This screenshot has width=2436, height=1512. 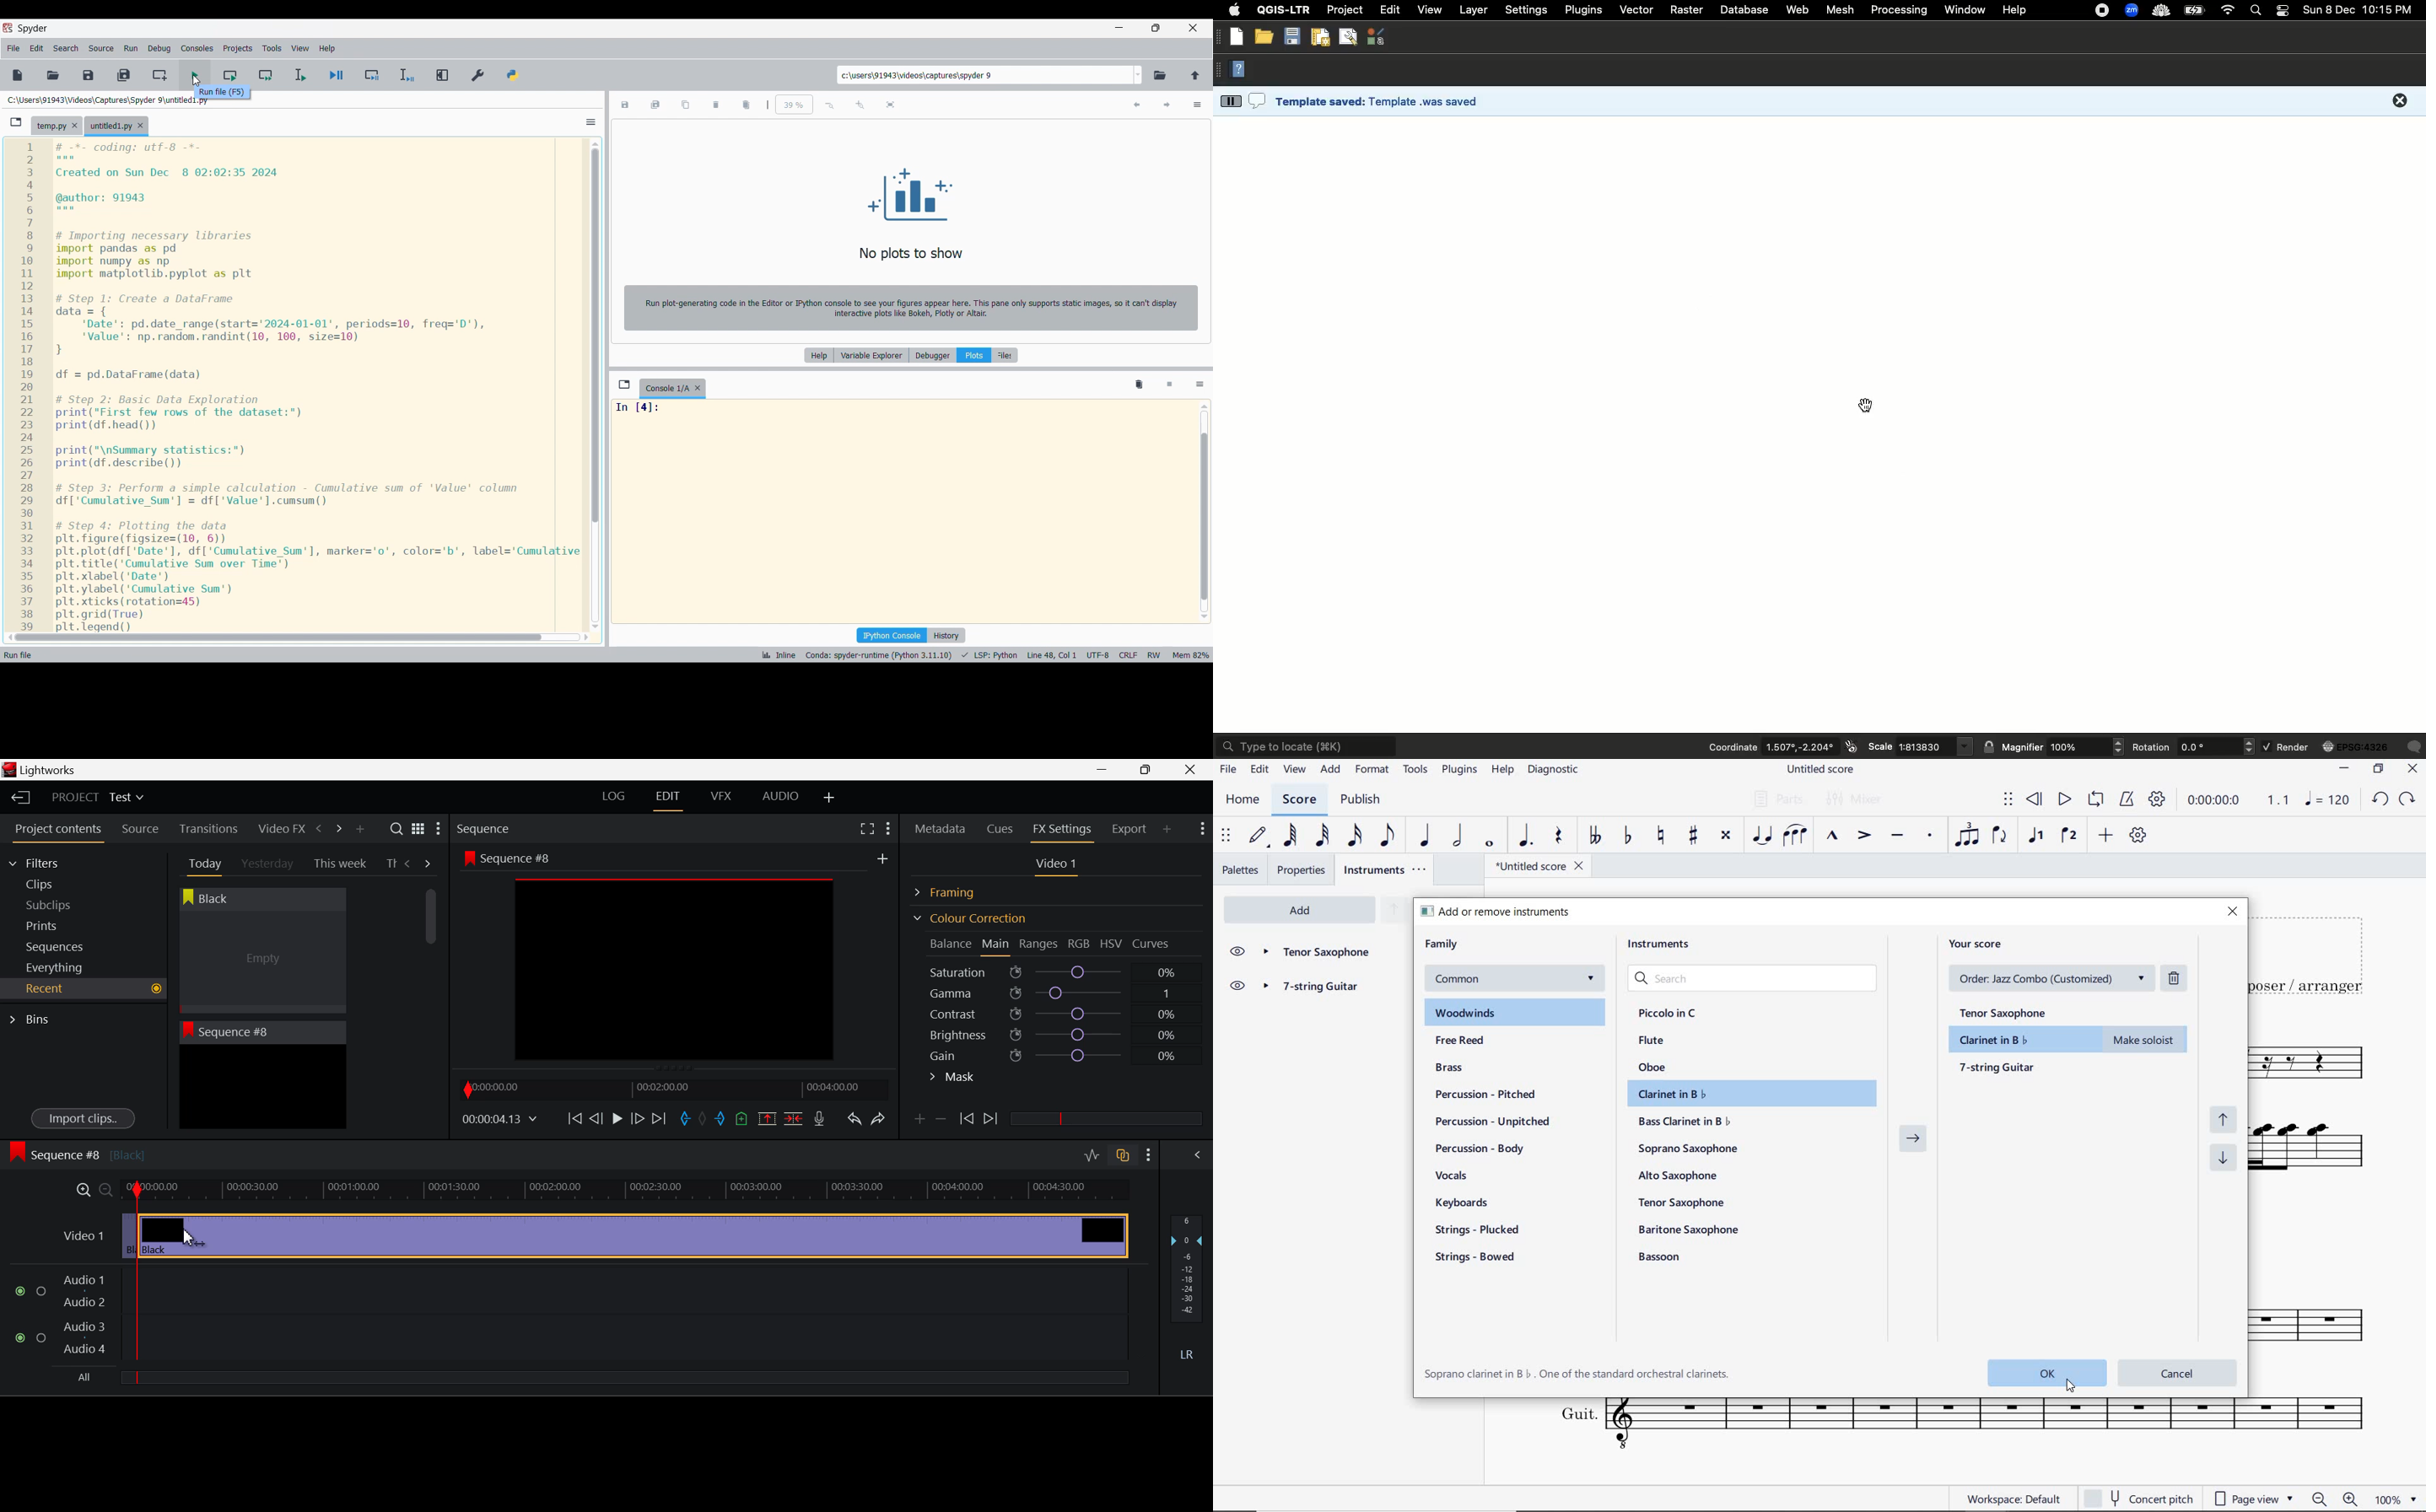 I want to click on PLAY, so click(x=2062, y=800).